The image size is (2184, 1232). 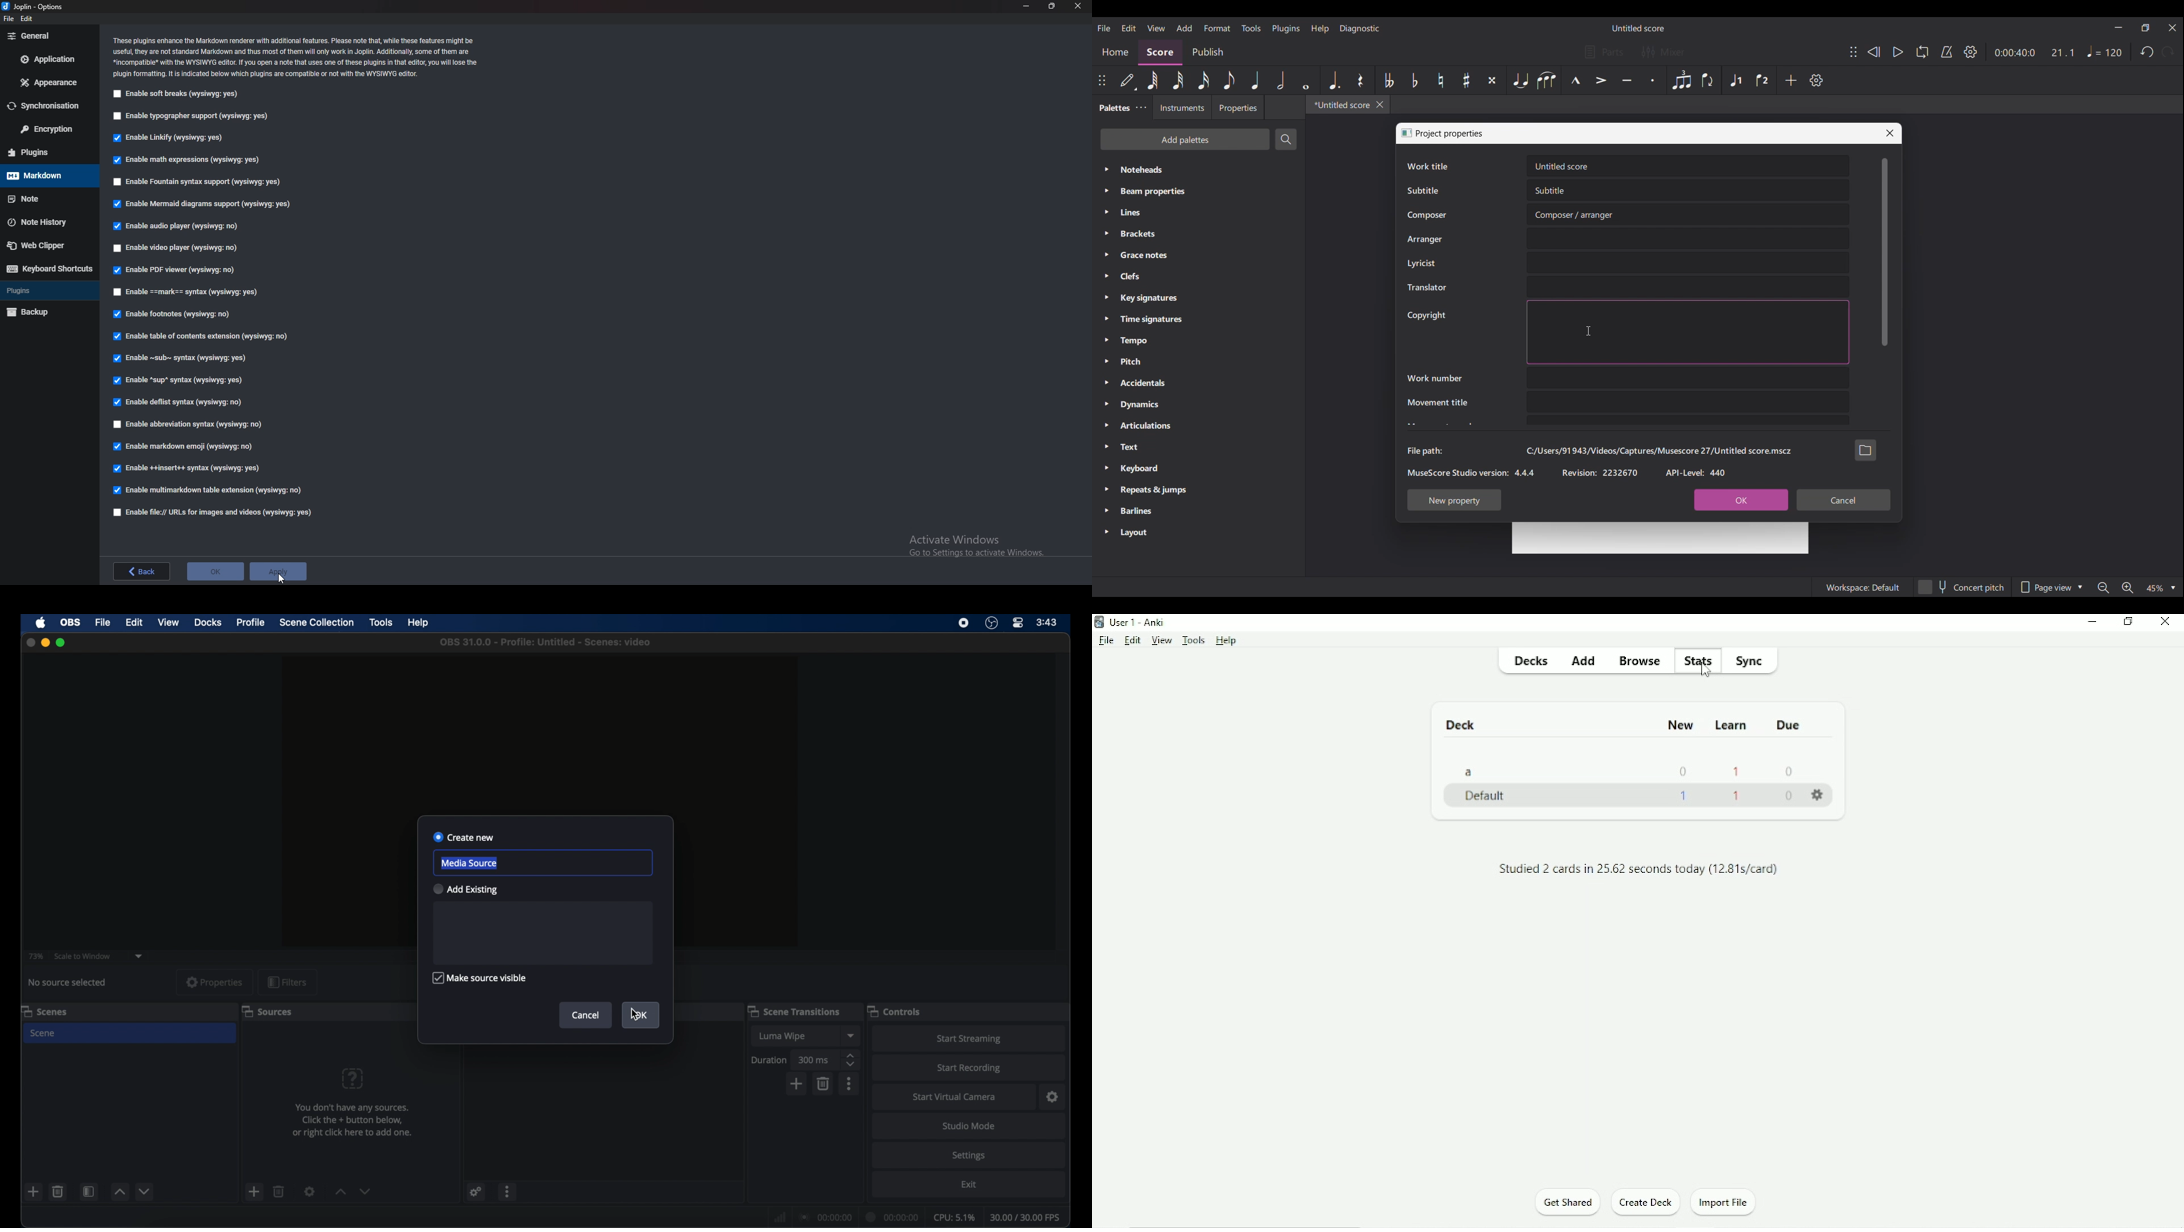 I want to click on Translator, so click(x=1426, y=288).